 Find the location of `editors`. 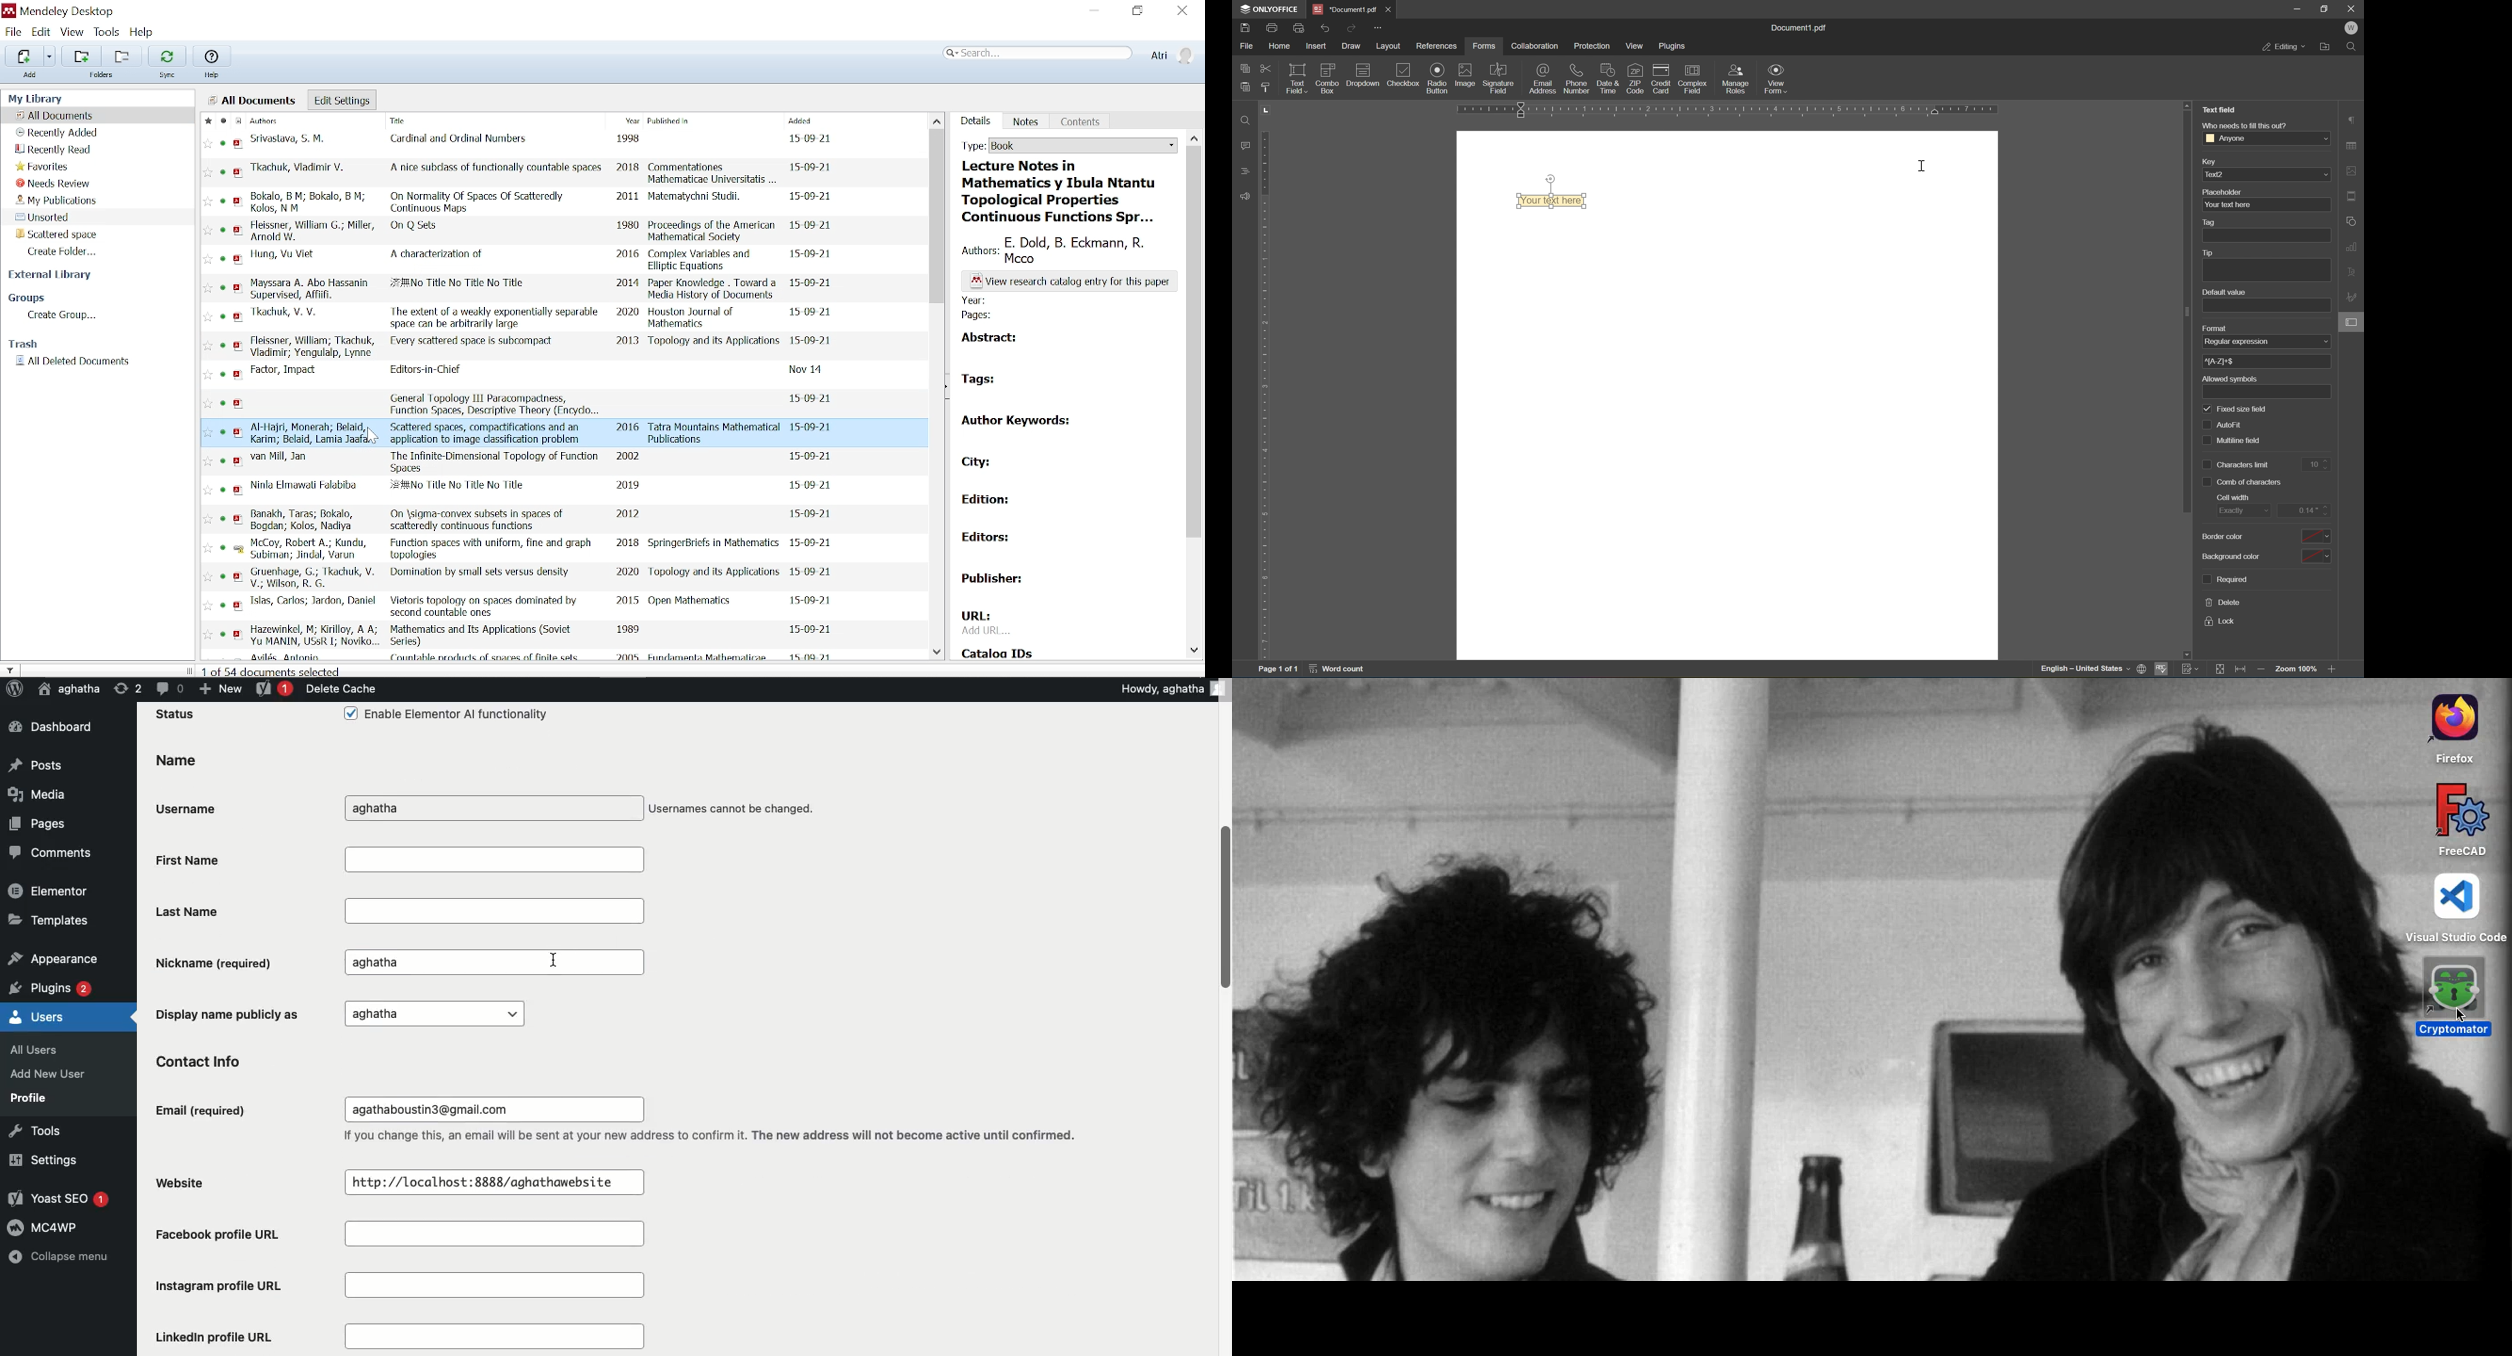

editors is located at coordinates (999, 541).